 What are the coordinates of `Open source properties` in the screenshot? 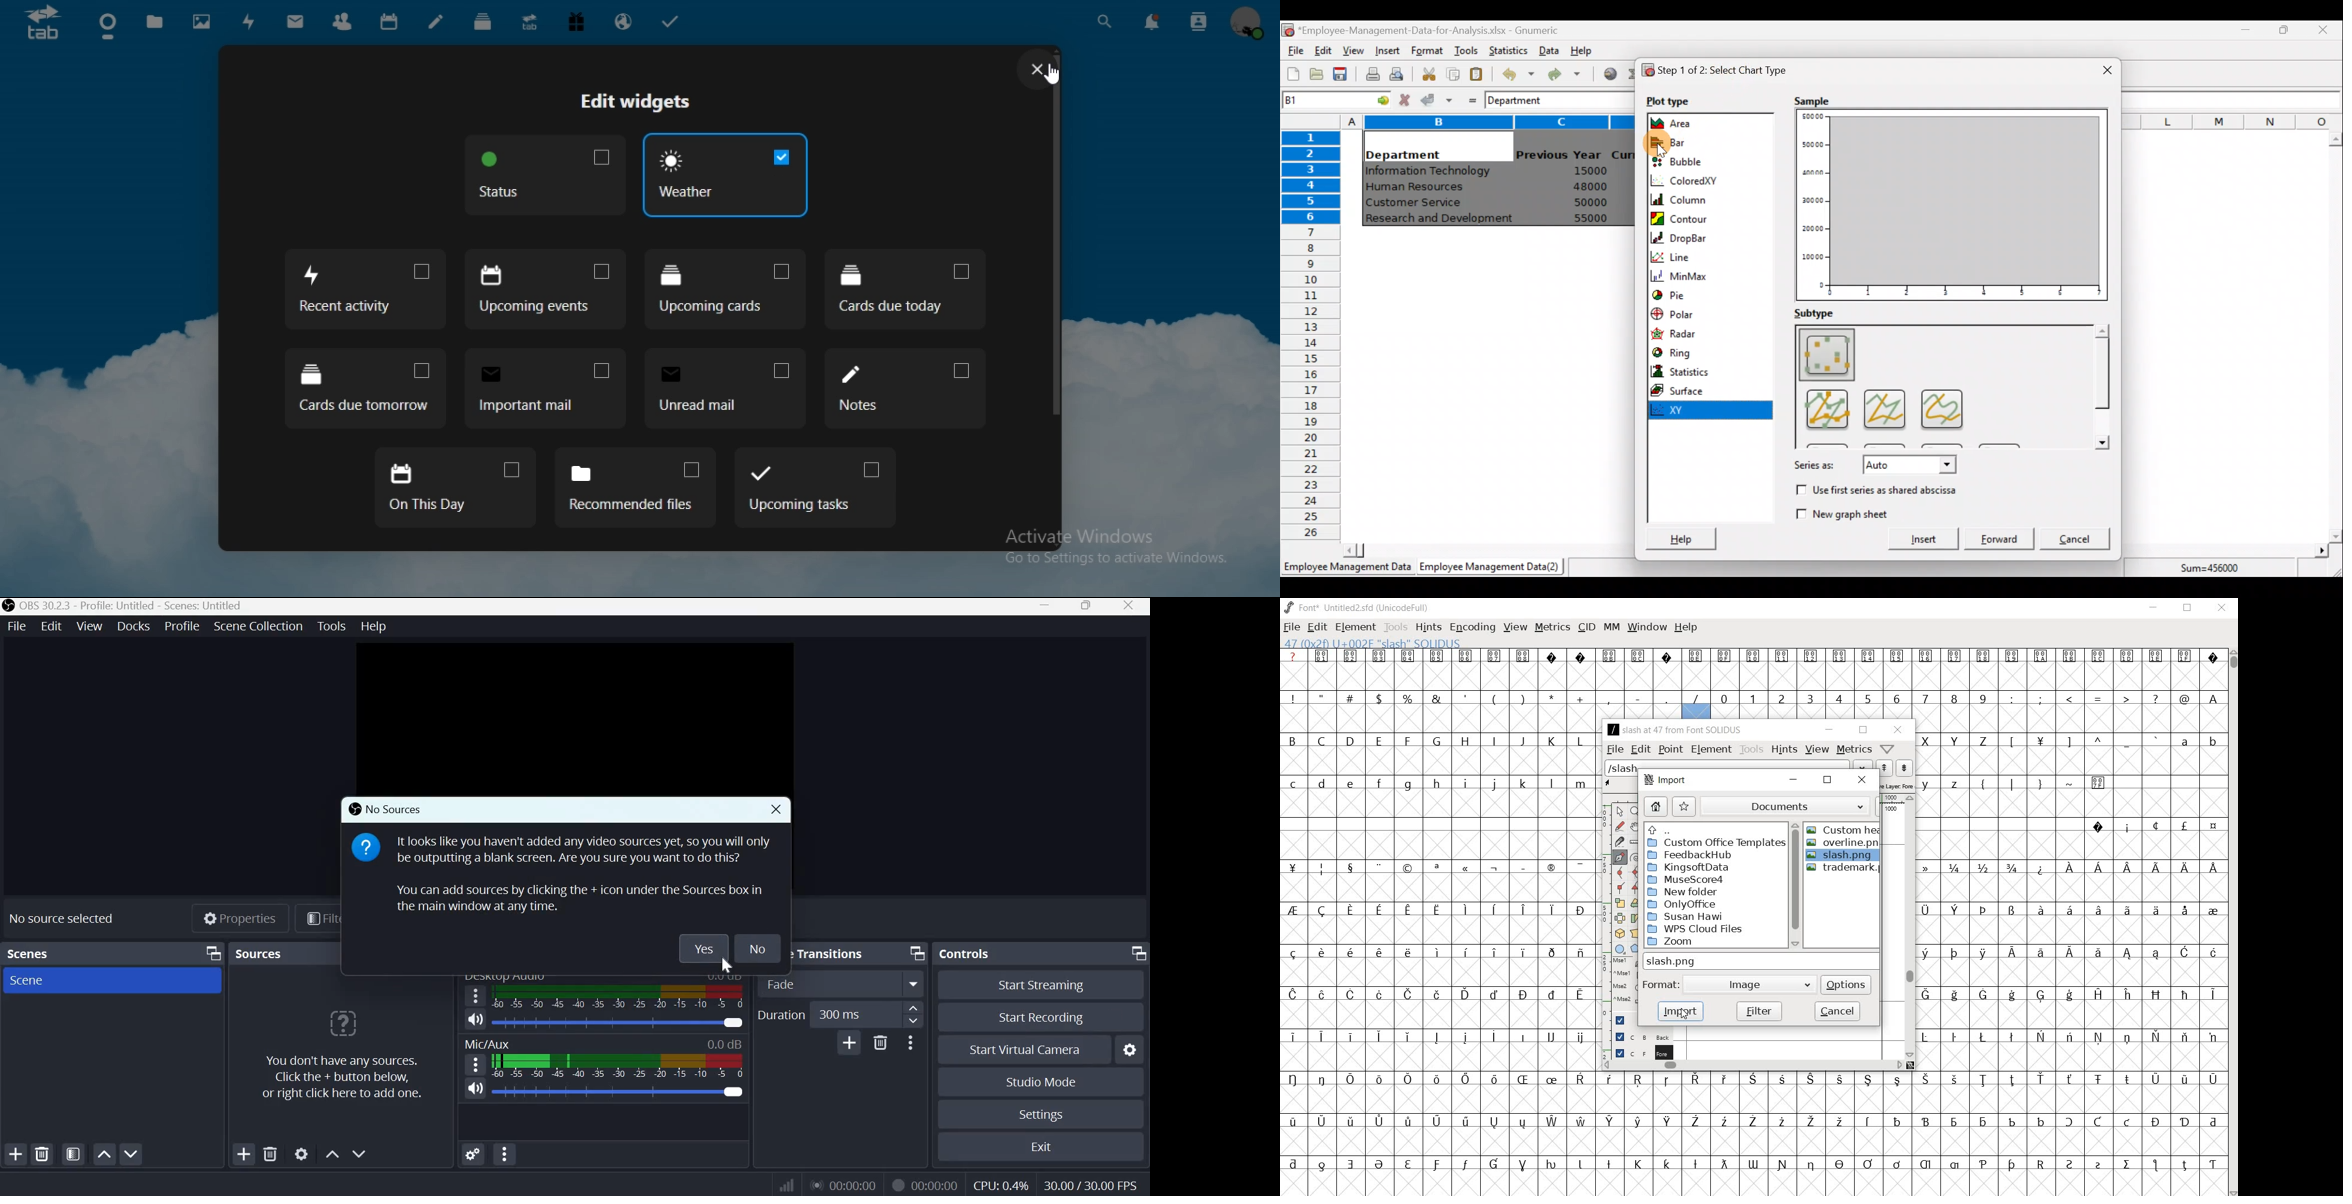 It's located at (300, 1154).